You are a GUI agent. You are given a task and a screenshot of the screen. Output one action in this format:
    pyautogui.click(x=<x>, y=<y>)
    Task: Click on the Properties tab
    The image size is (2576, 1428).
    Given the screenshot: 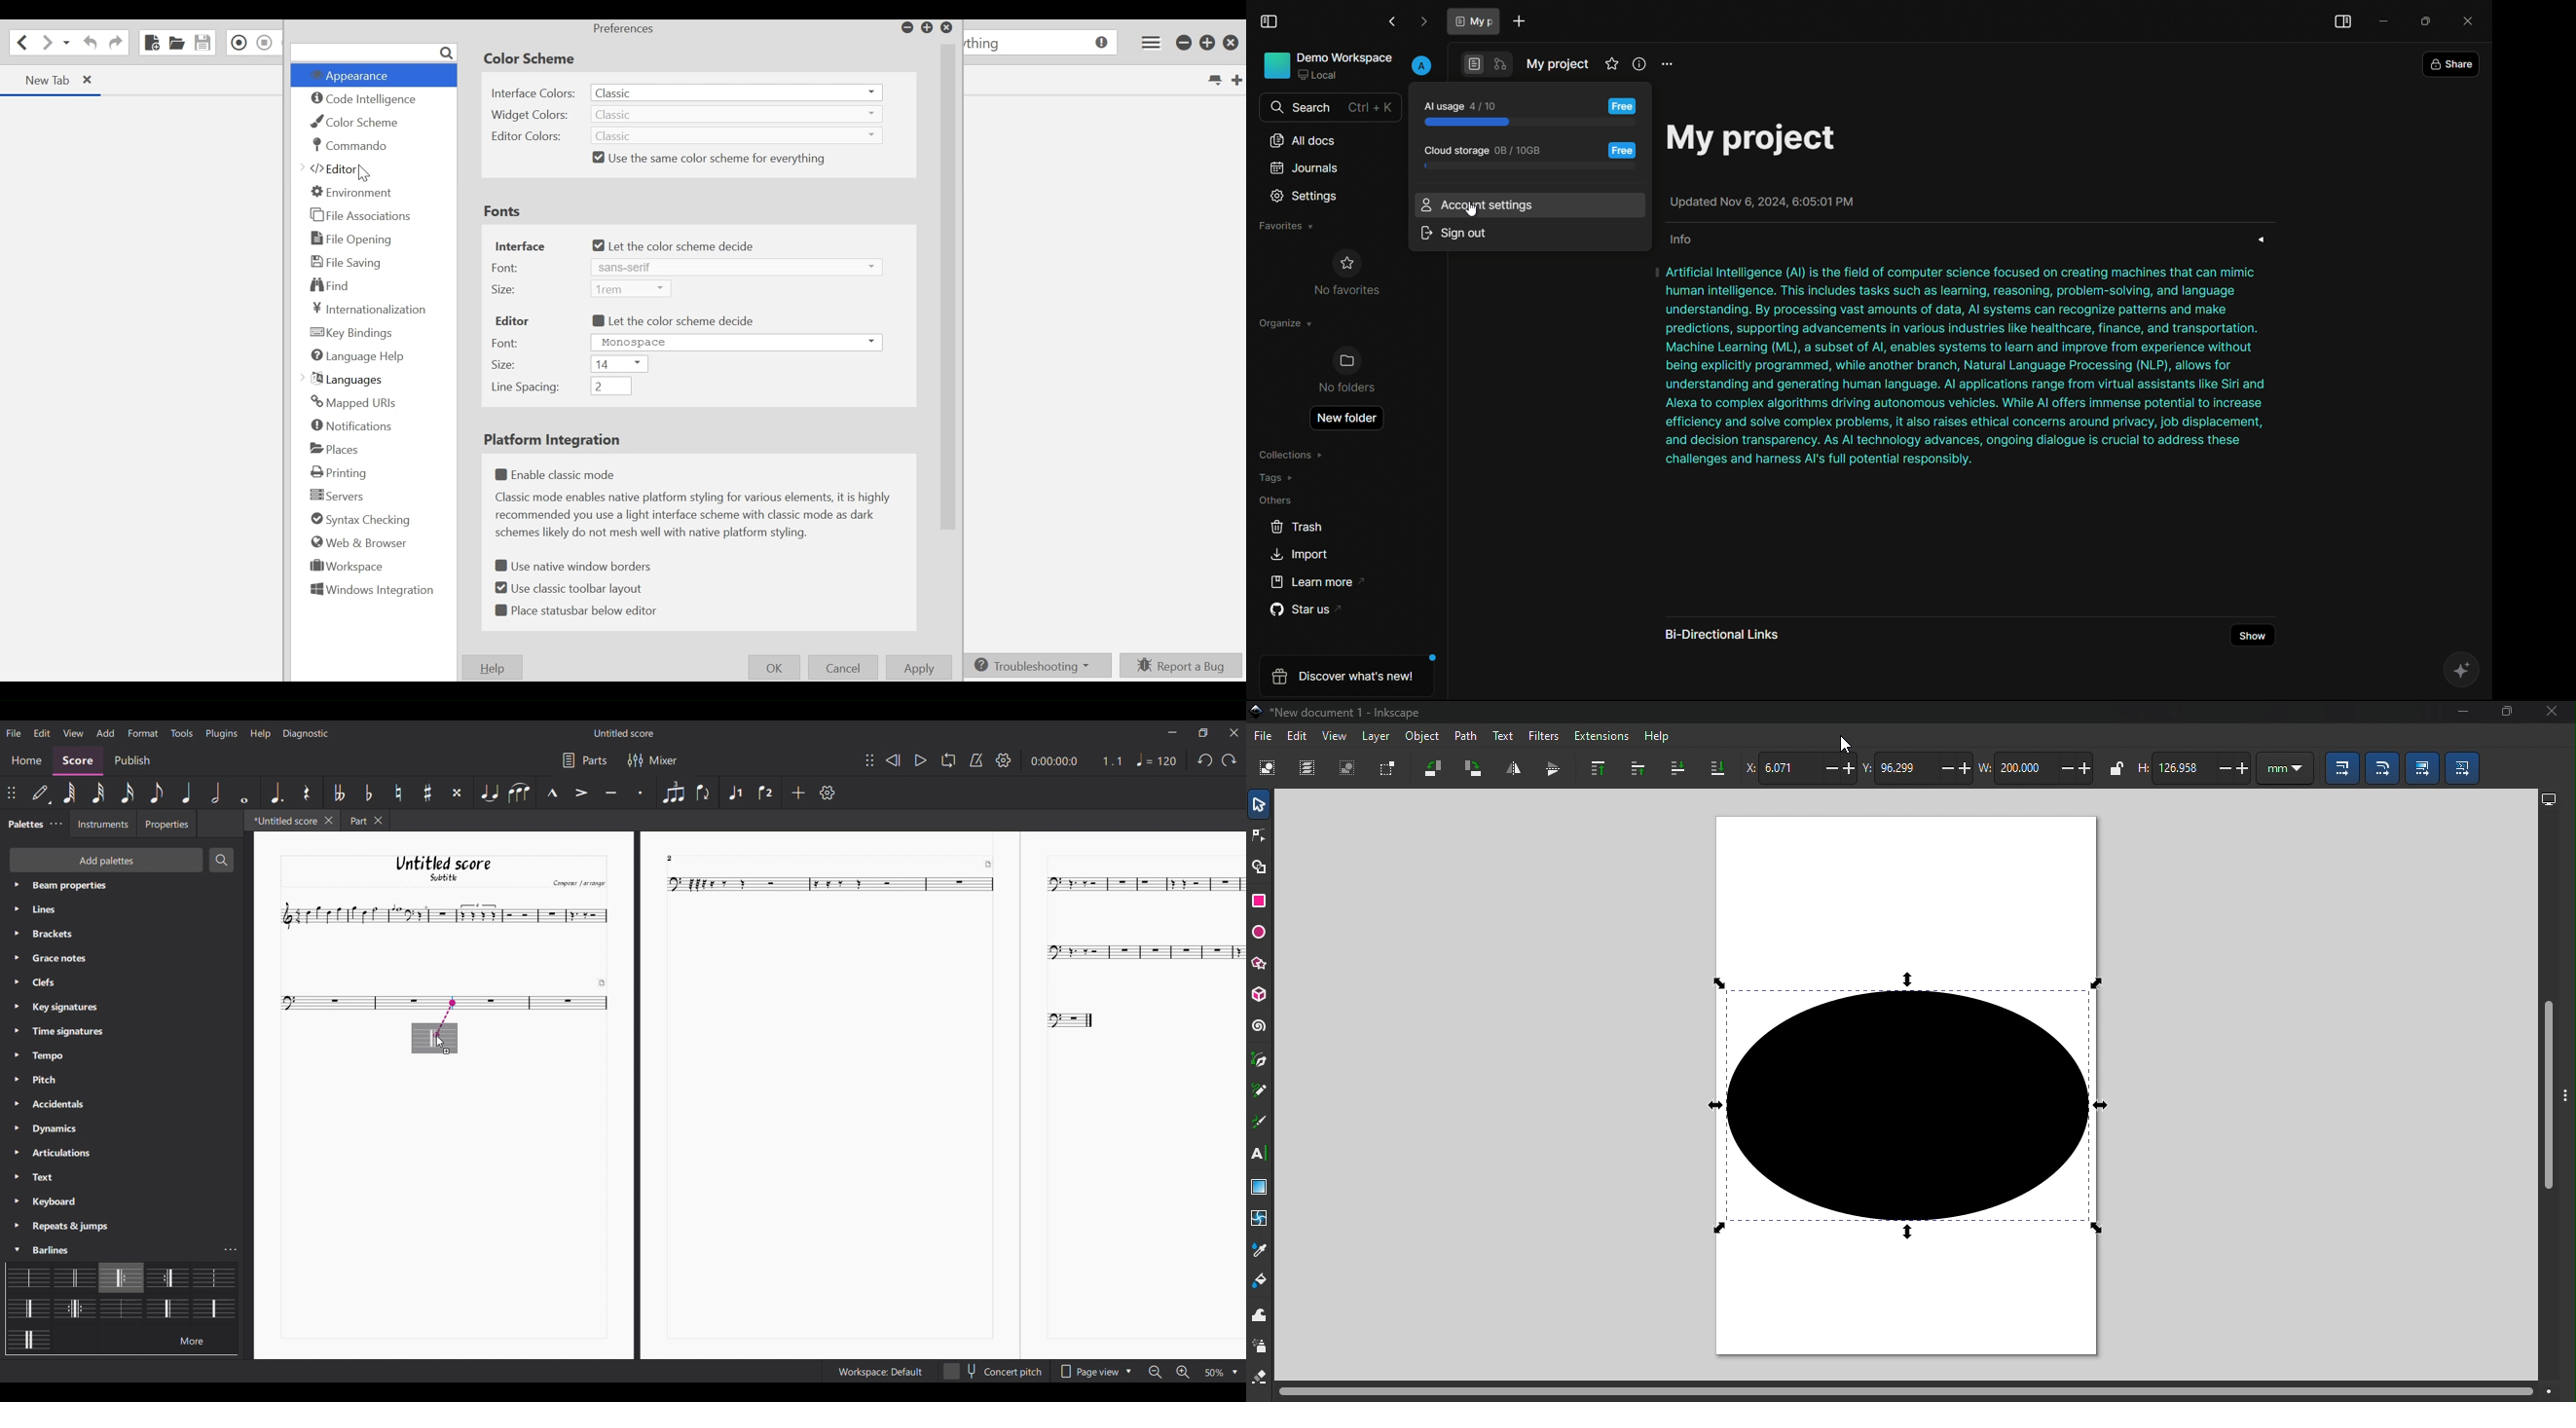 What is the action you would take?
    pyautogui.click(x=167, y=824)
    